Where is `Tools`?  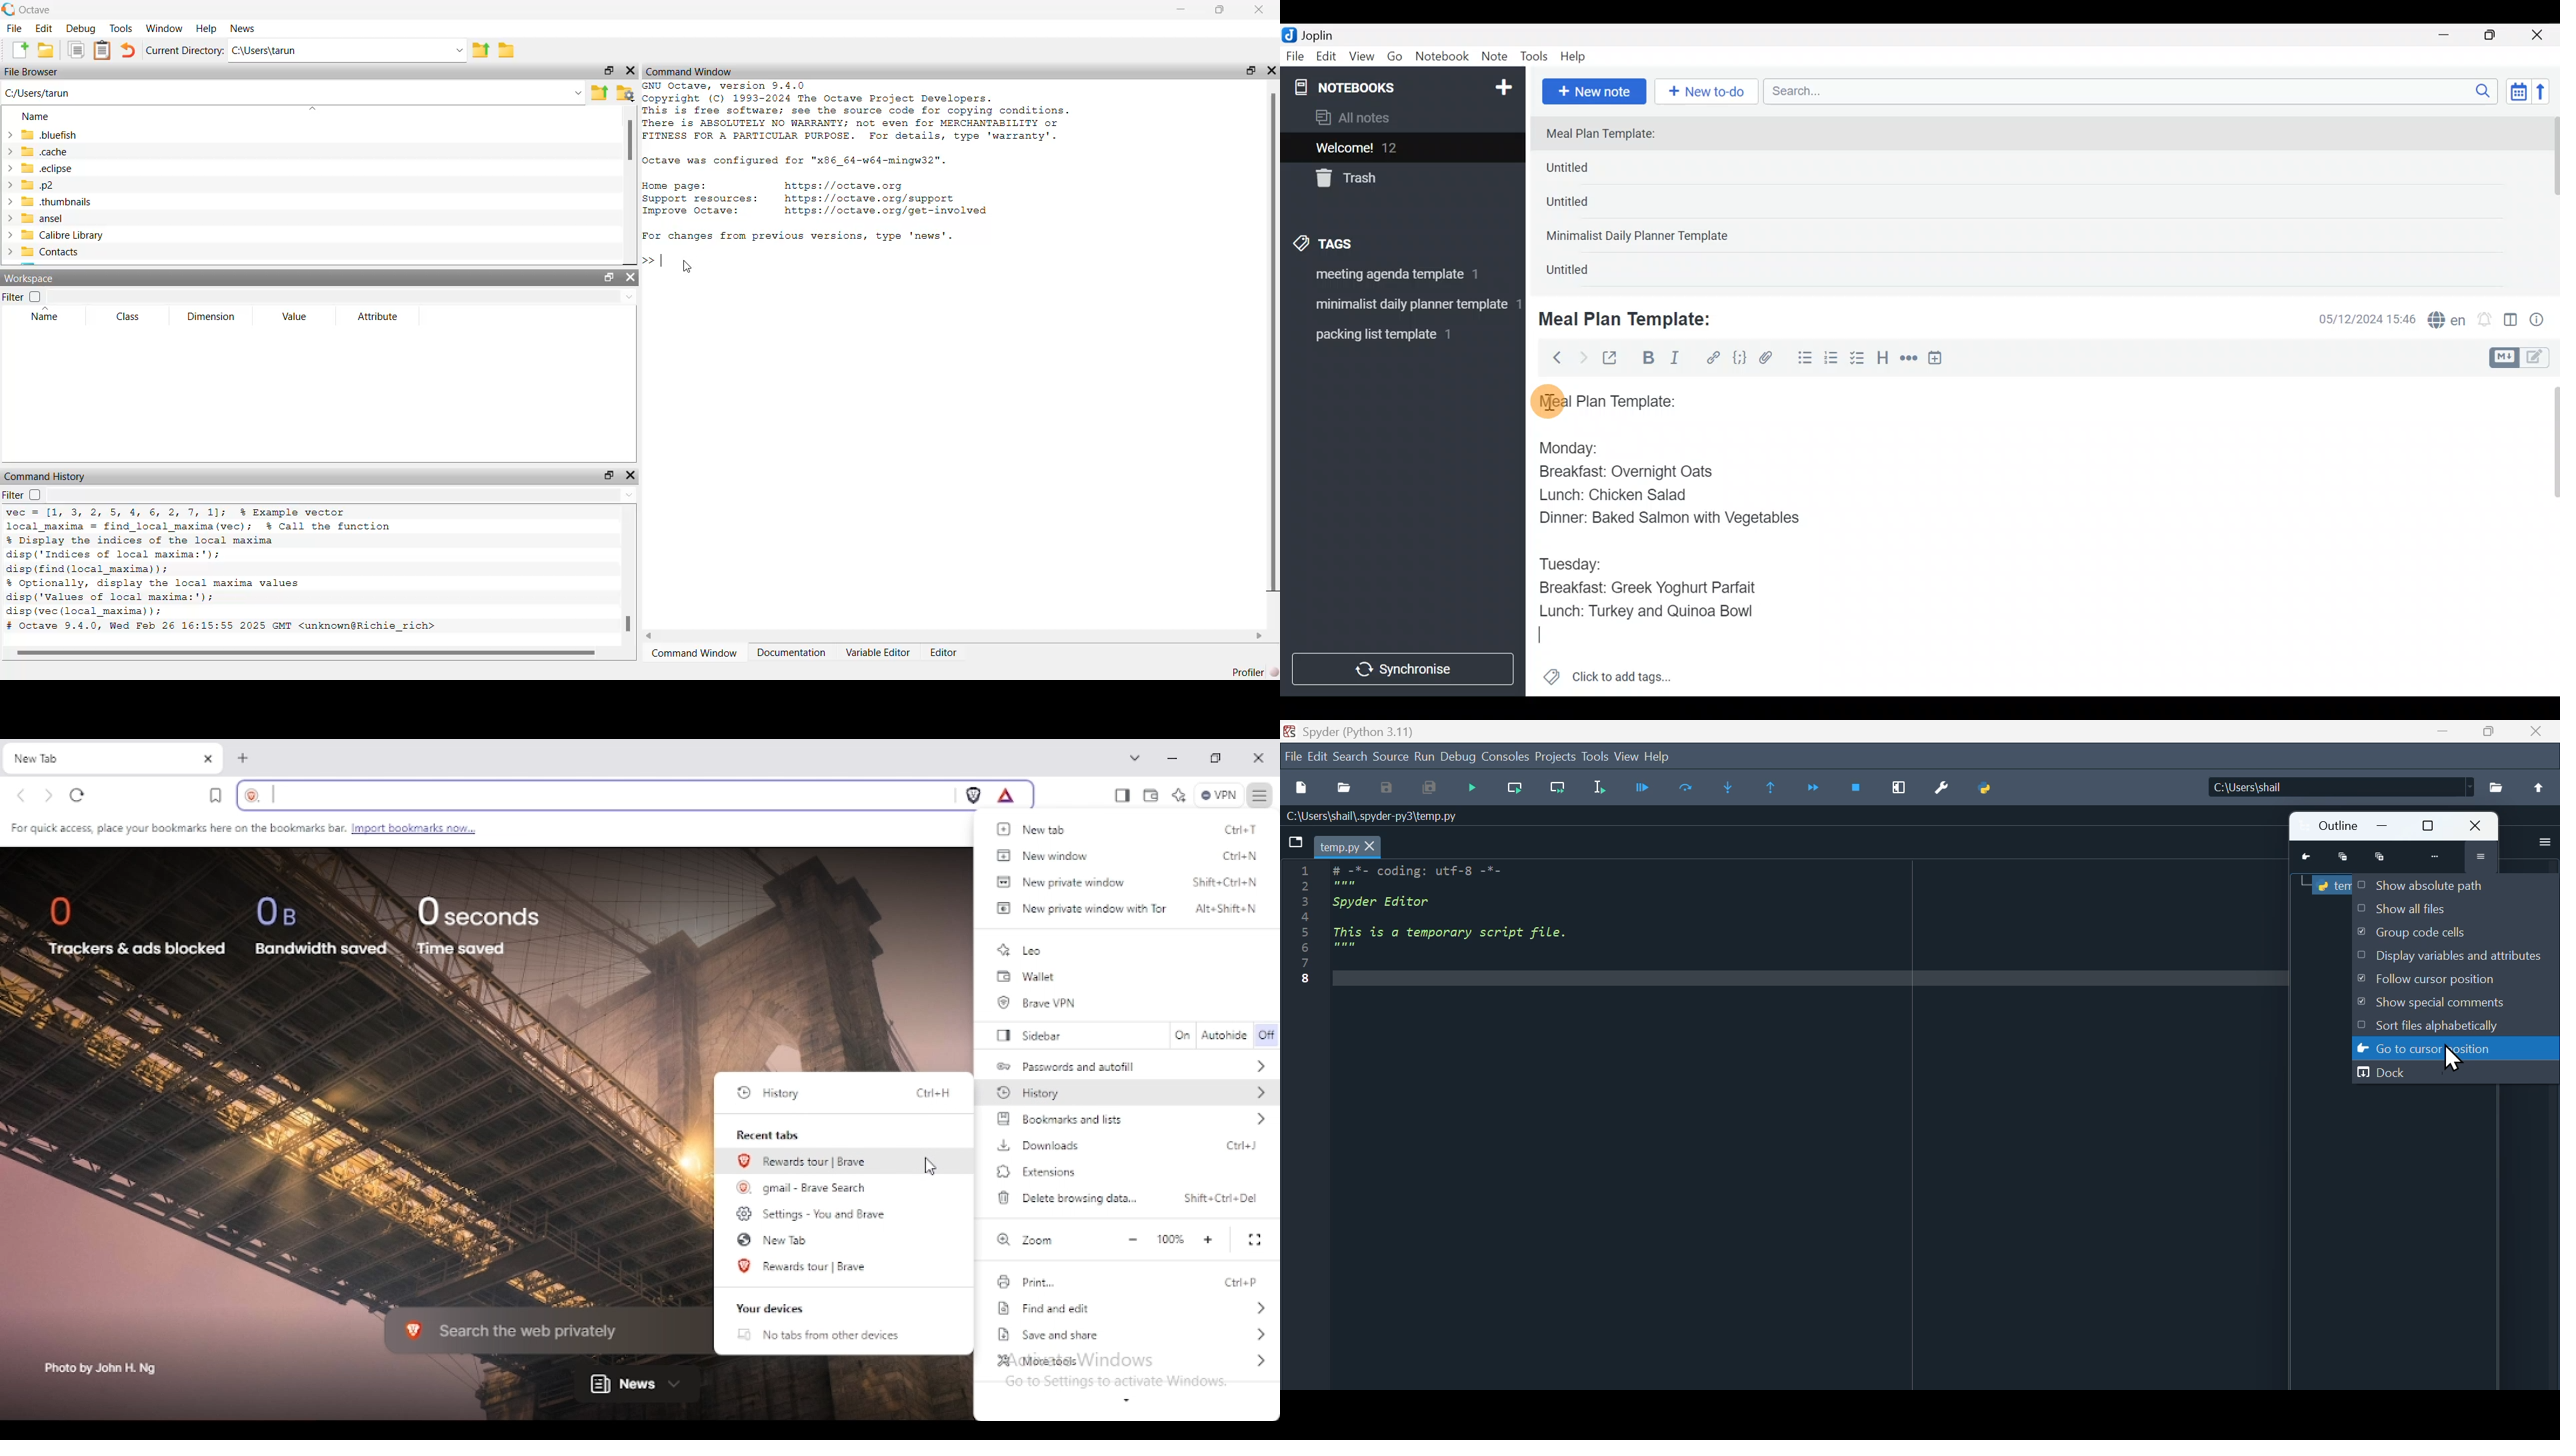 Tools is located at coordinates (1596, 755).